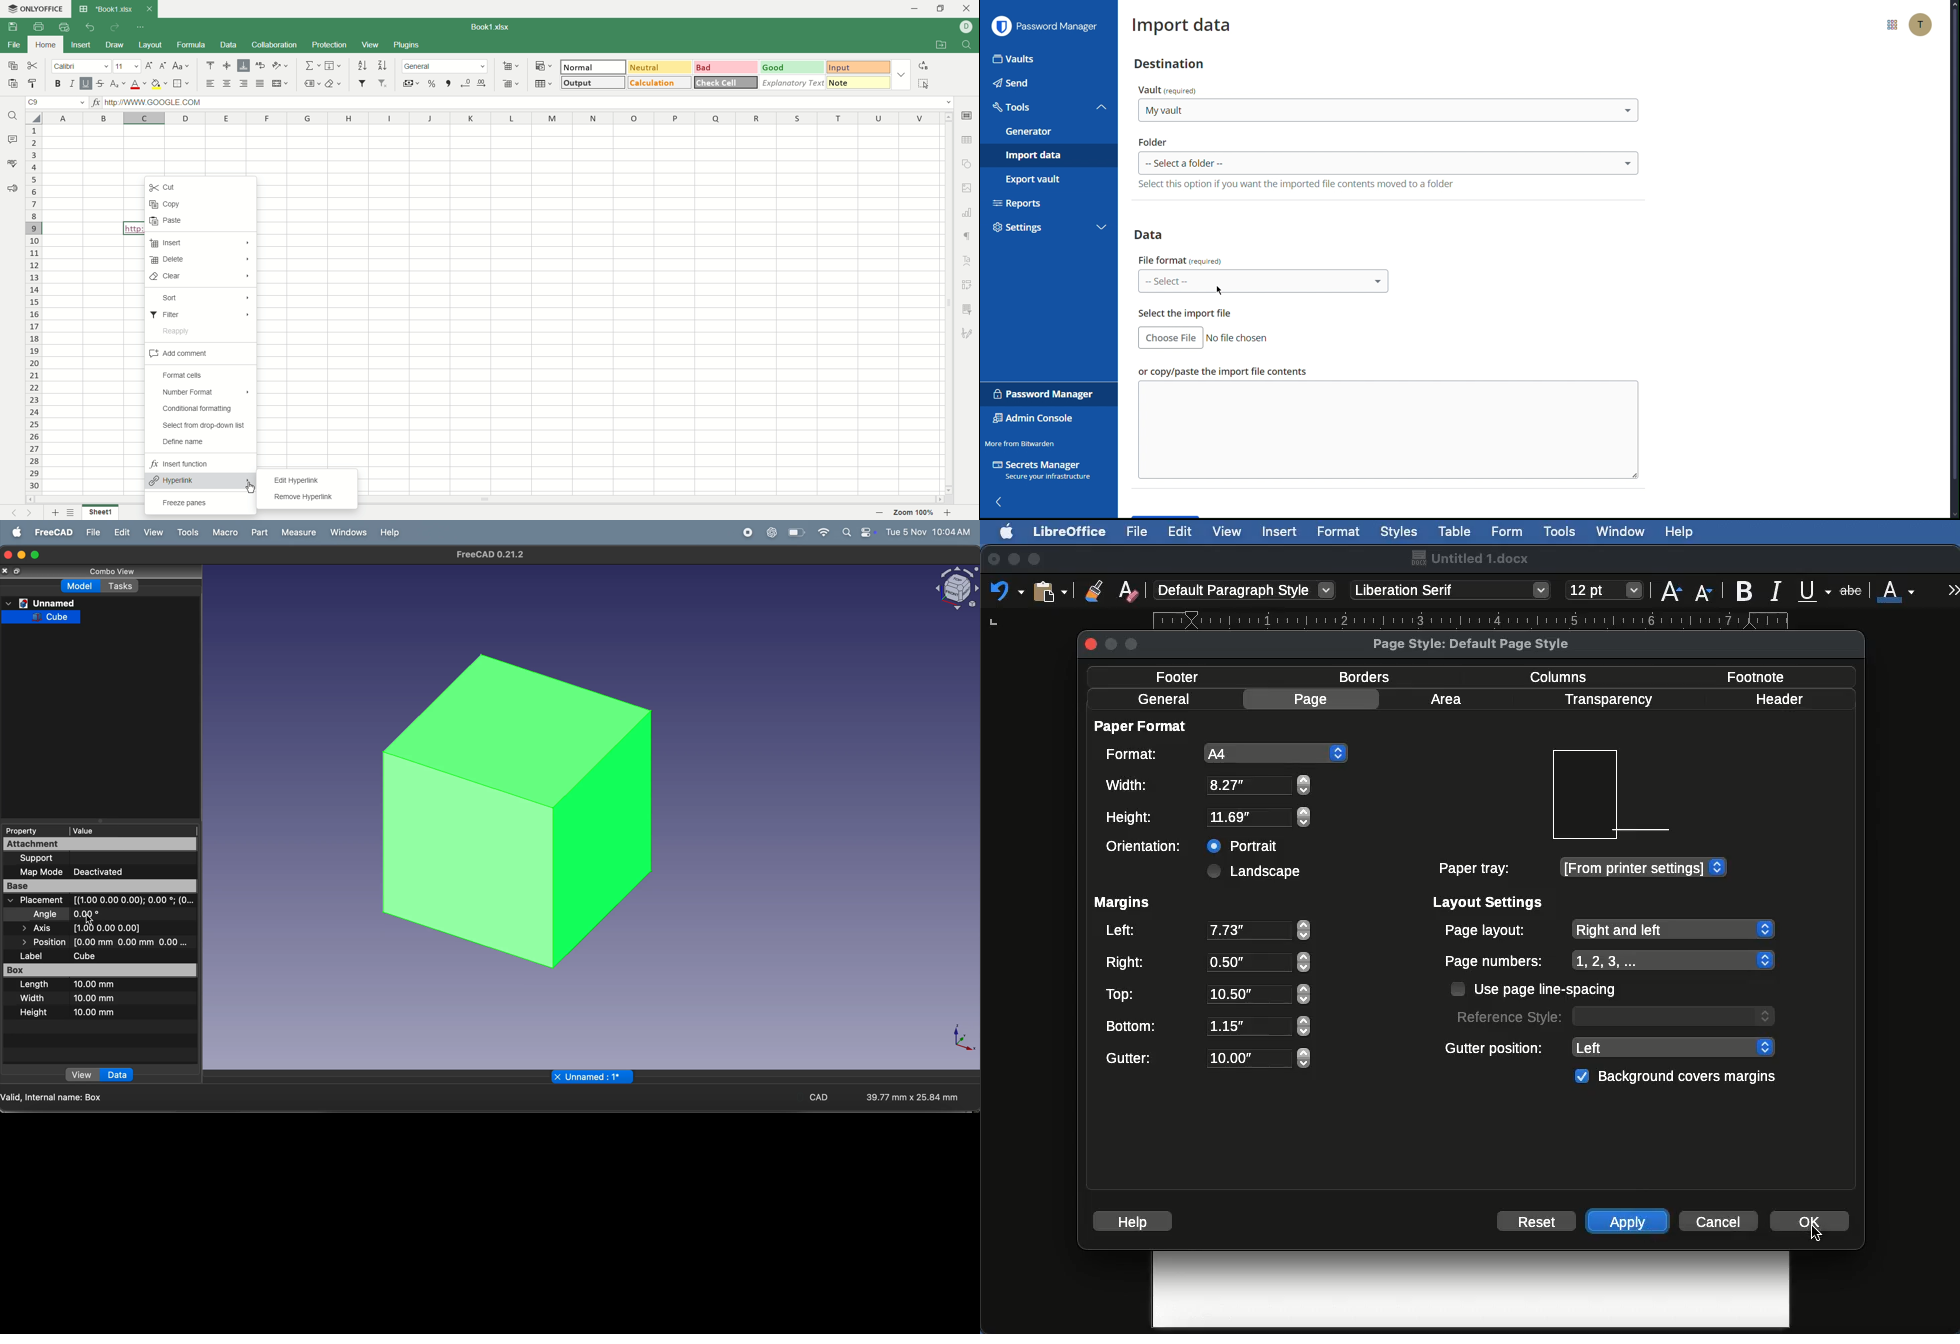 This screenshot has height=1344, width=1960. Describe the element at coordinates (189, 44) in the screenshot. I see `formula` at that location.